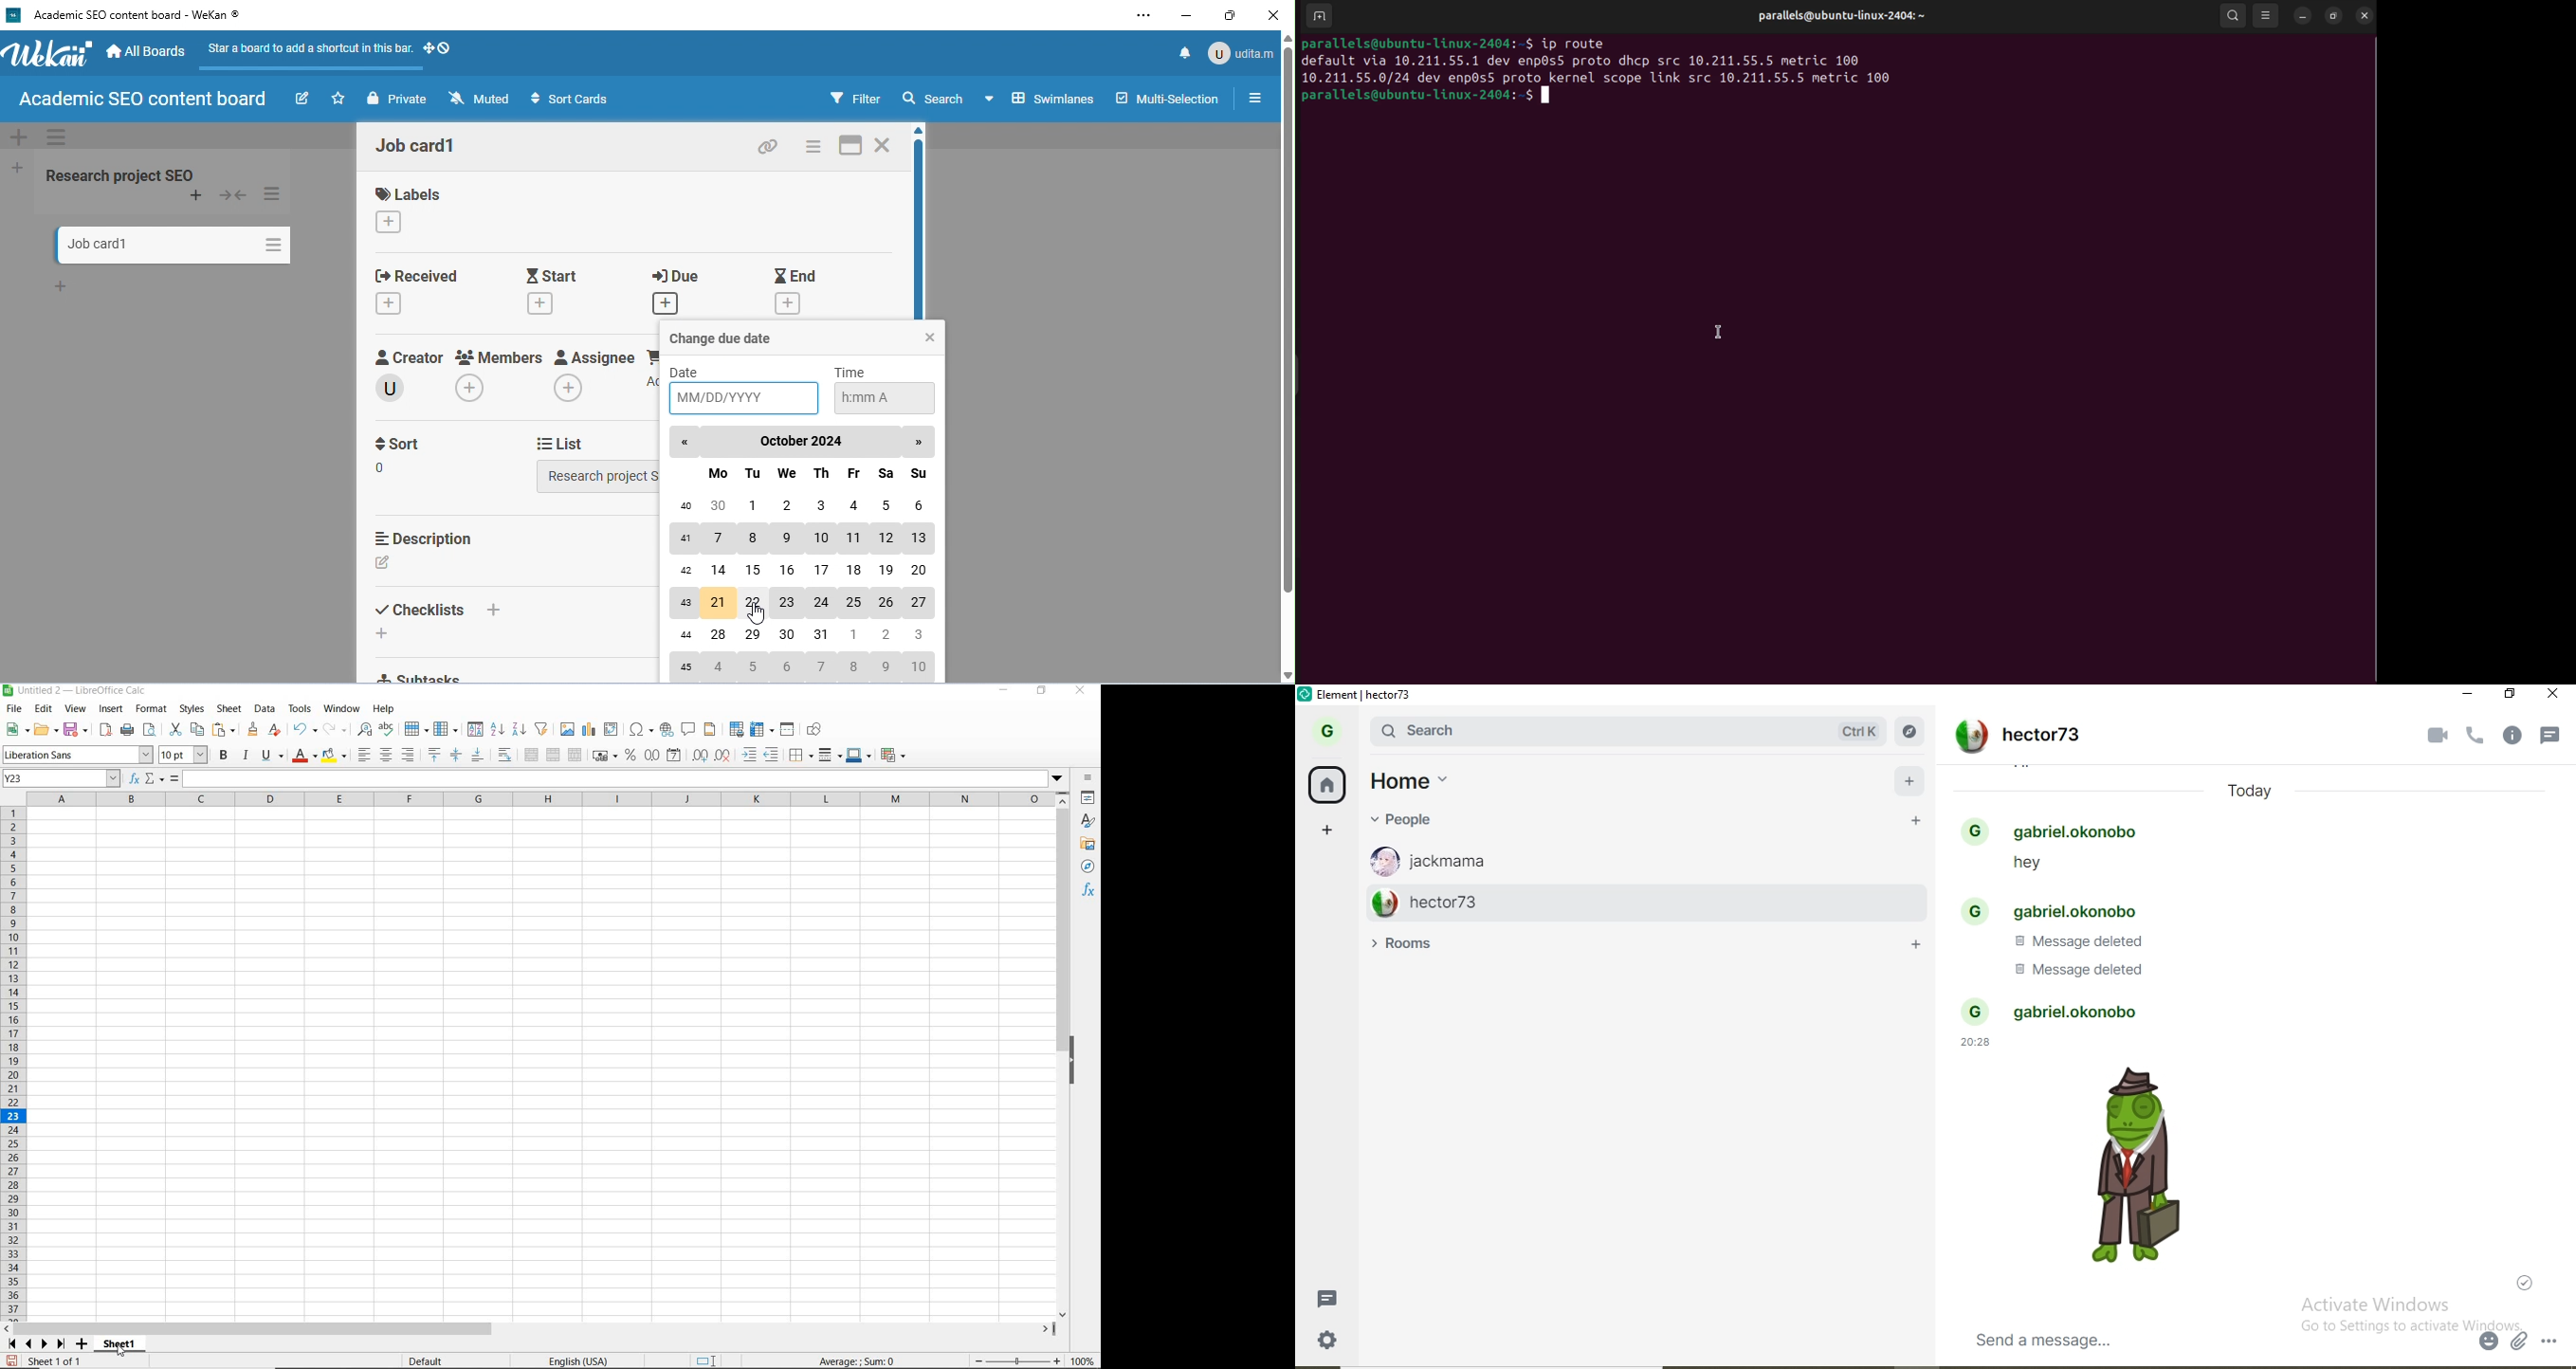  Describe the element at coordinates (265, 709) in the screenshot. I see `DATA` at that location.